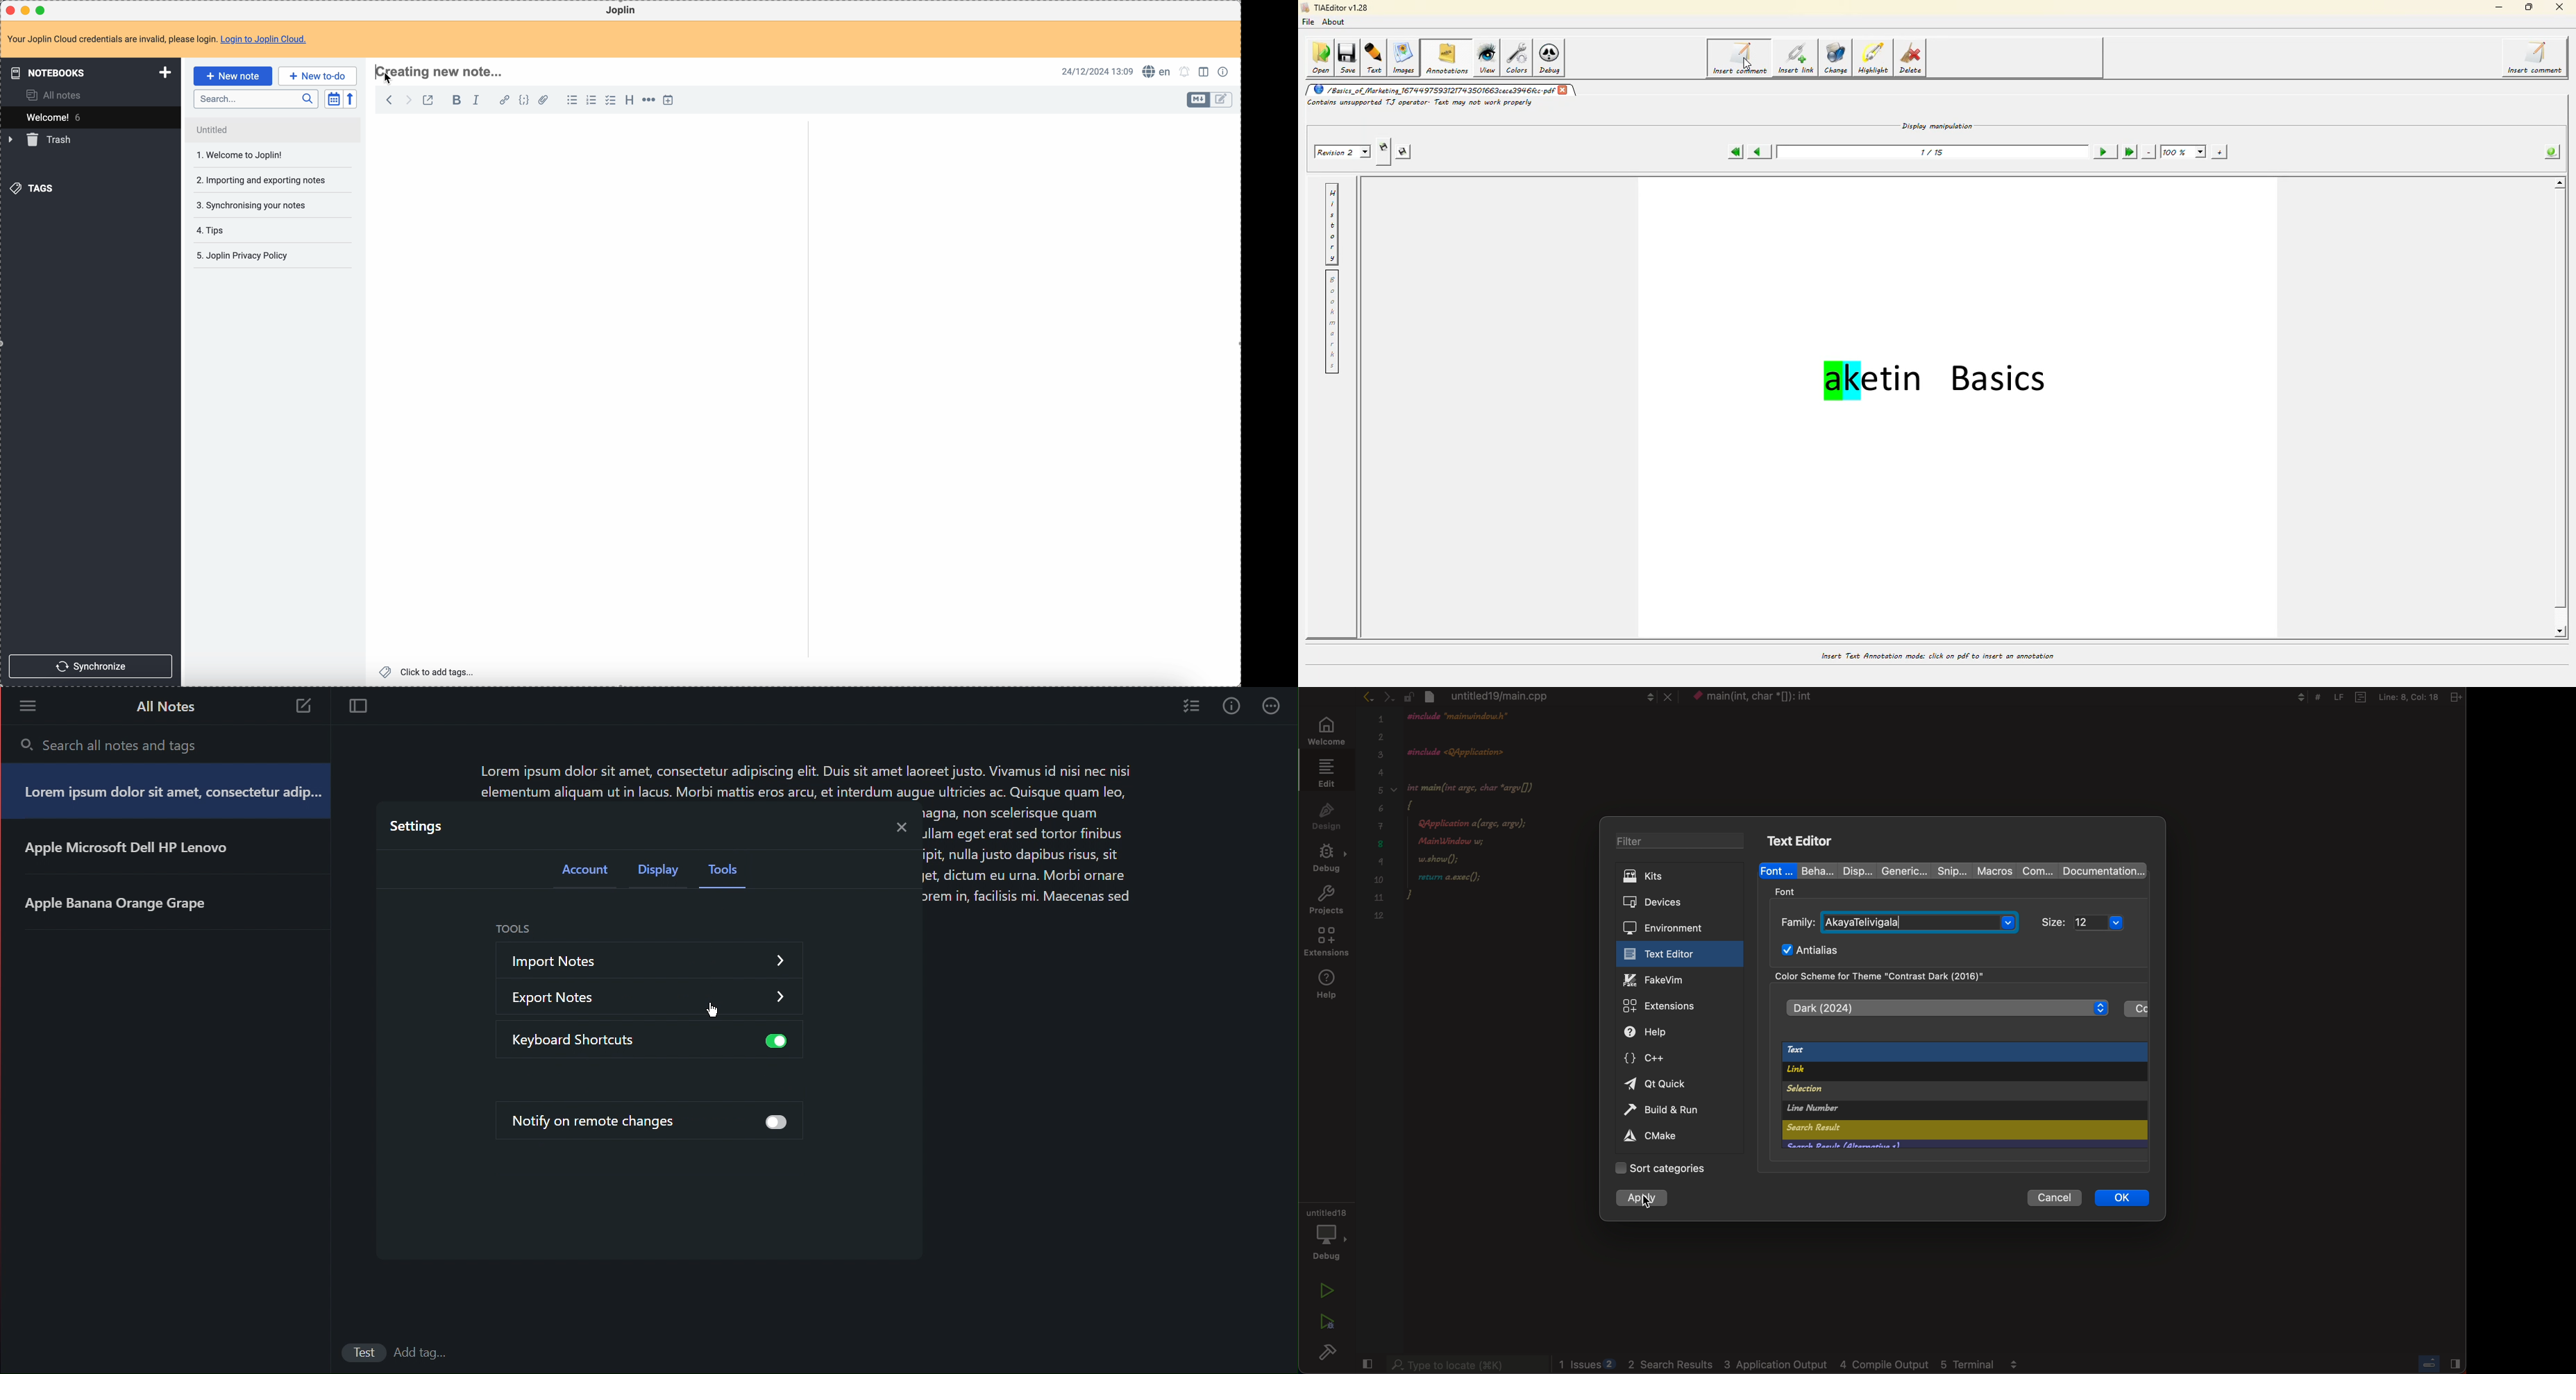  What do you see at coordinates (212, 231) in the screenshot?
I see `tips` at bounding box center [212, 231].